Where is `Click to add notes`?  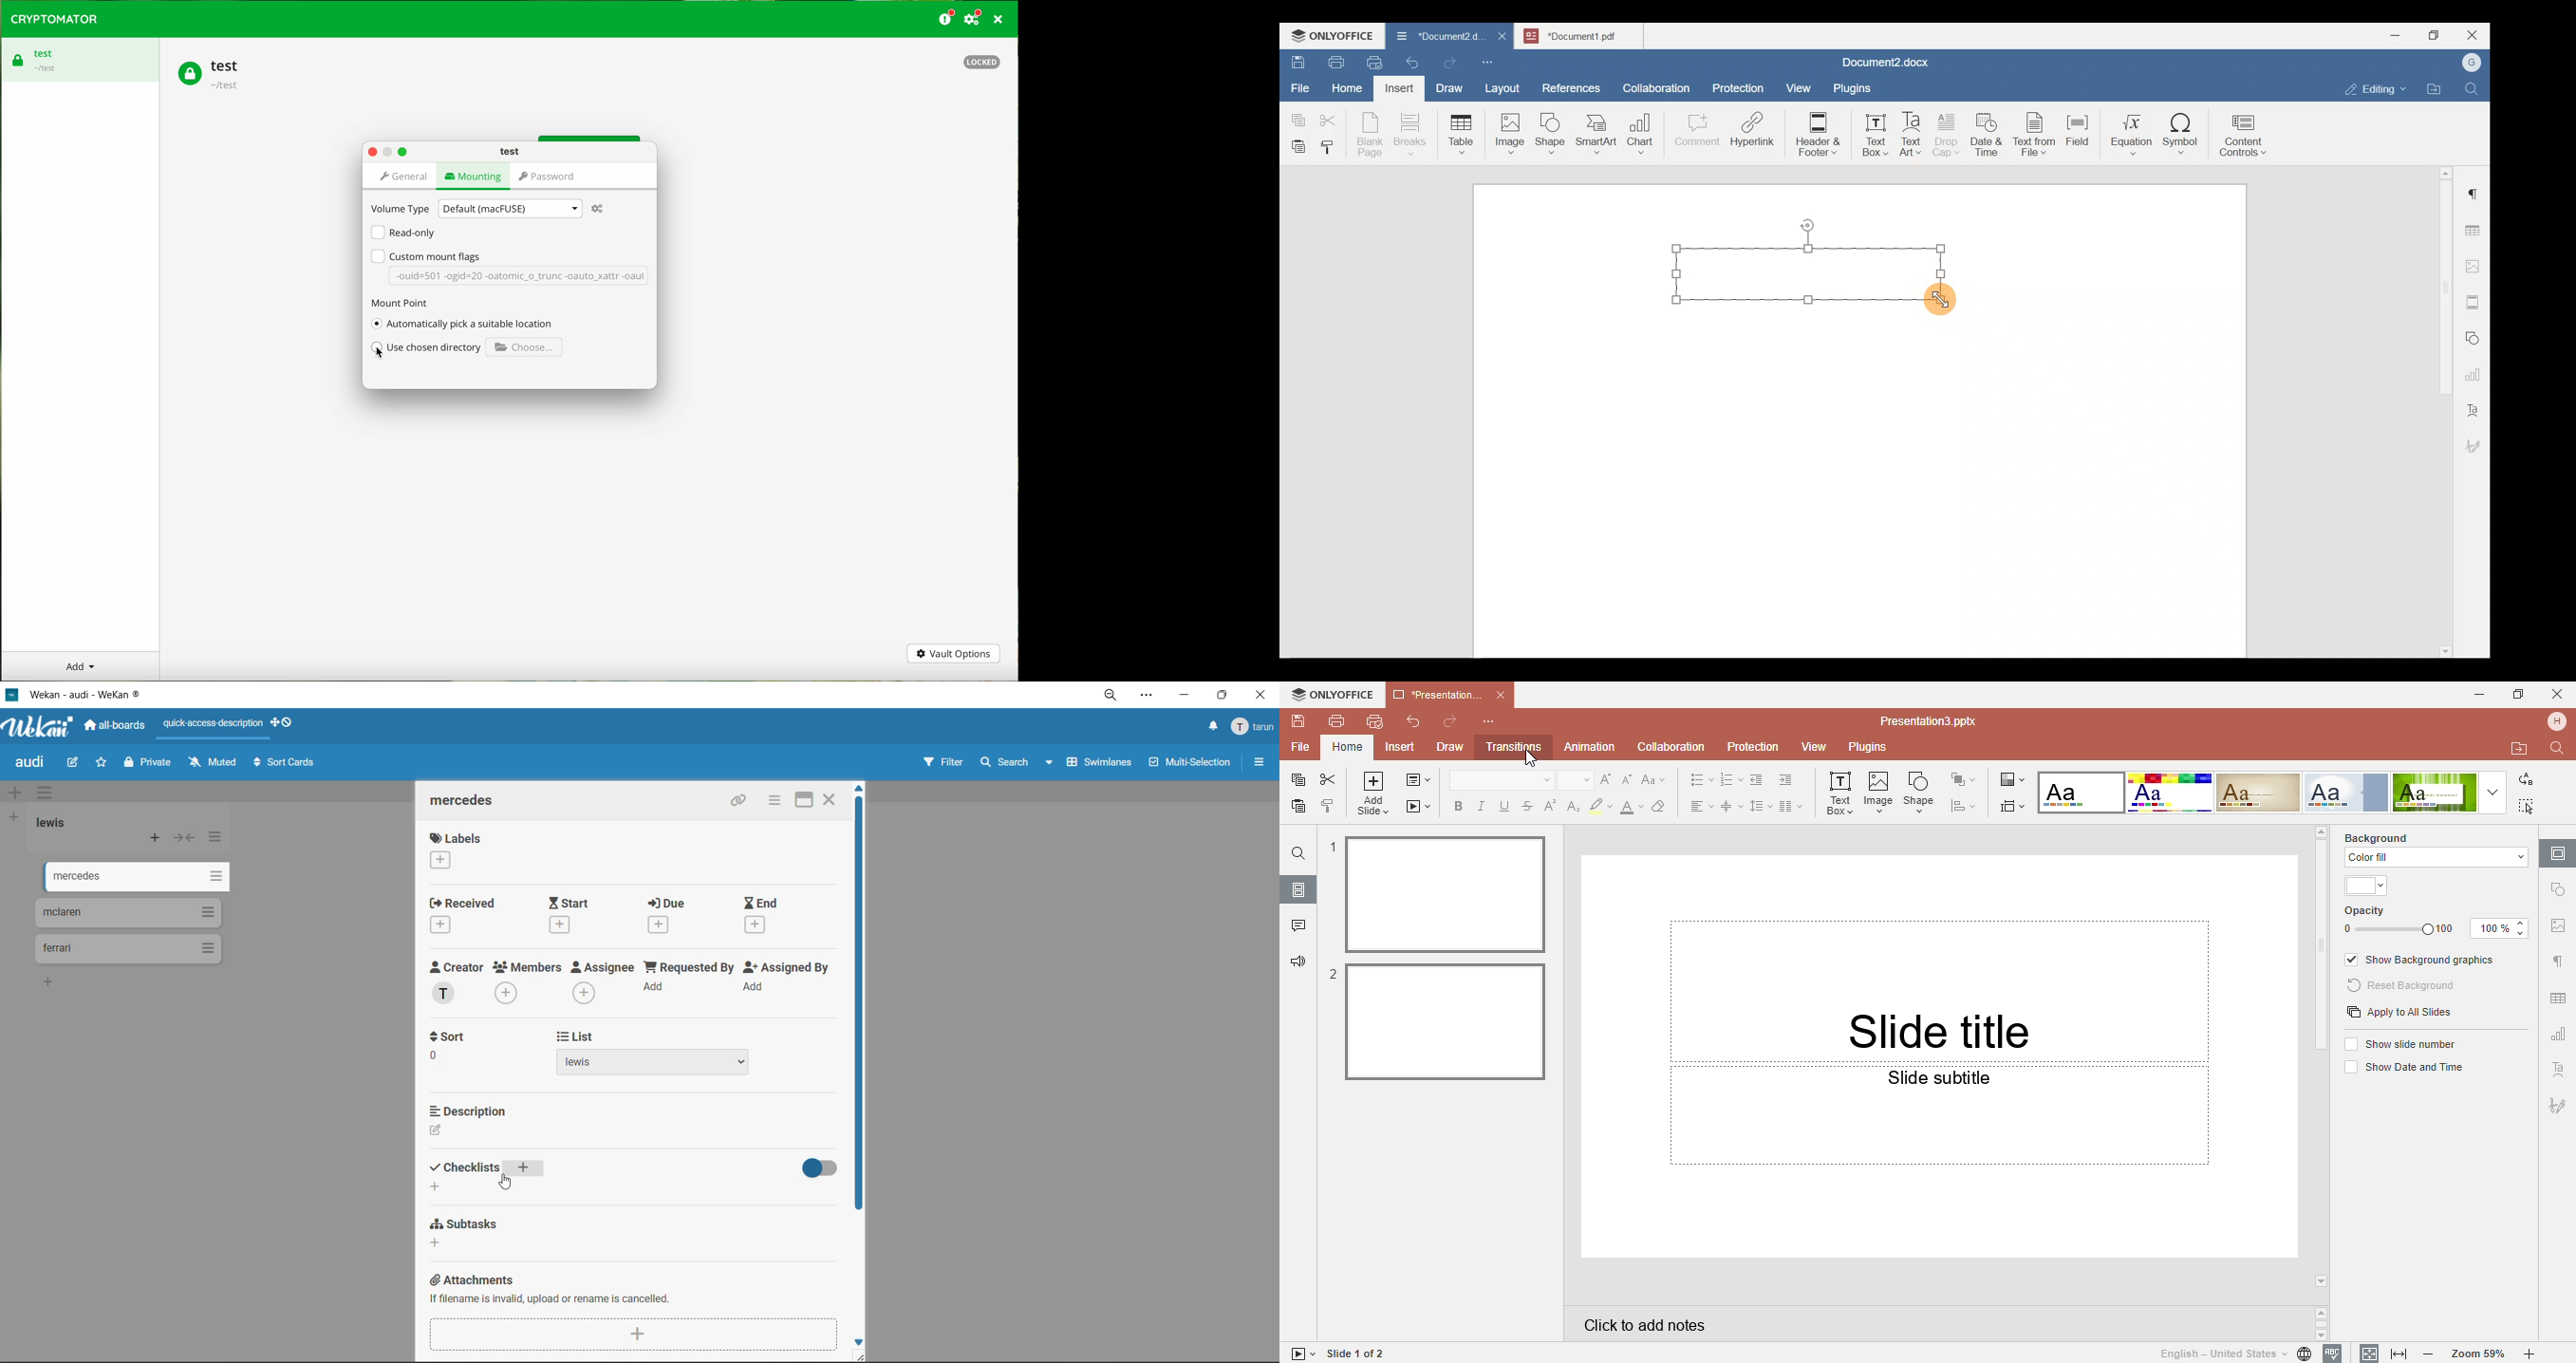
Click to add notes is located at coordinates (1936, 1323).